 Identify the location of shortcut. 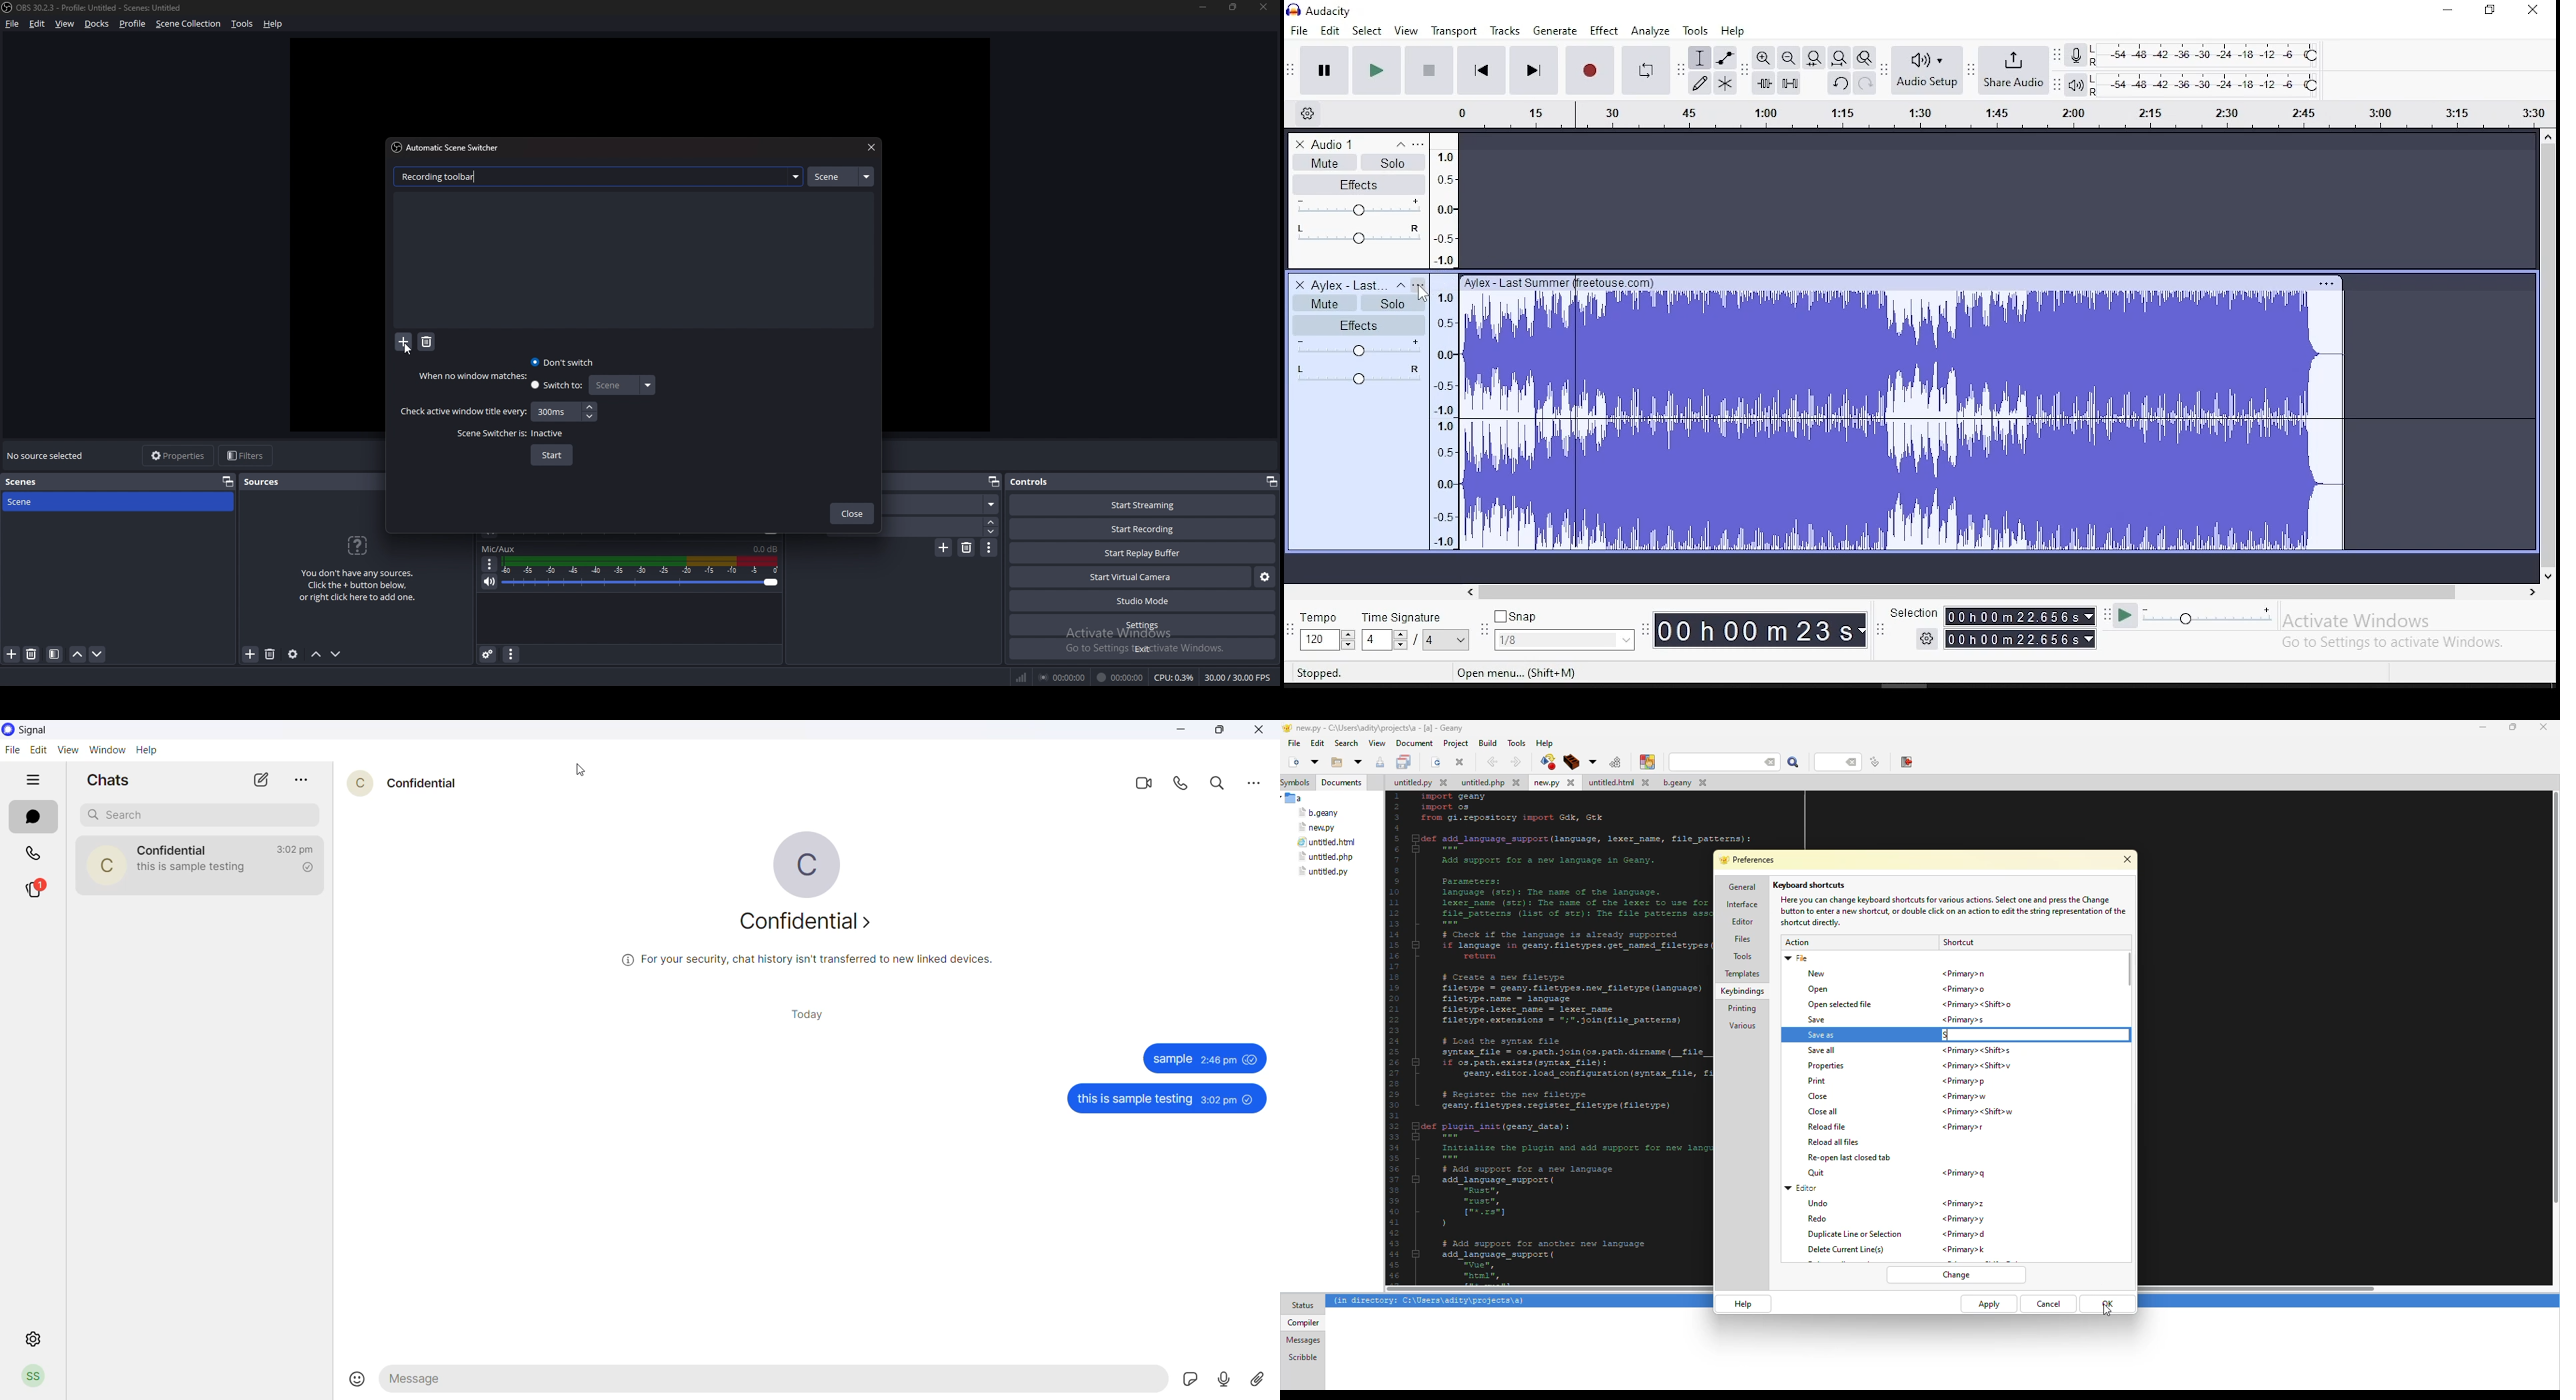
(1975, 1051).